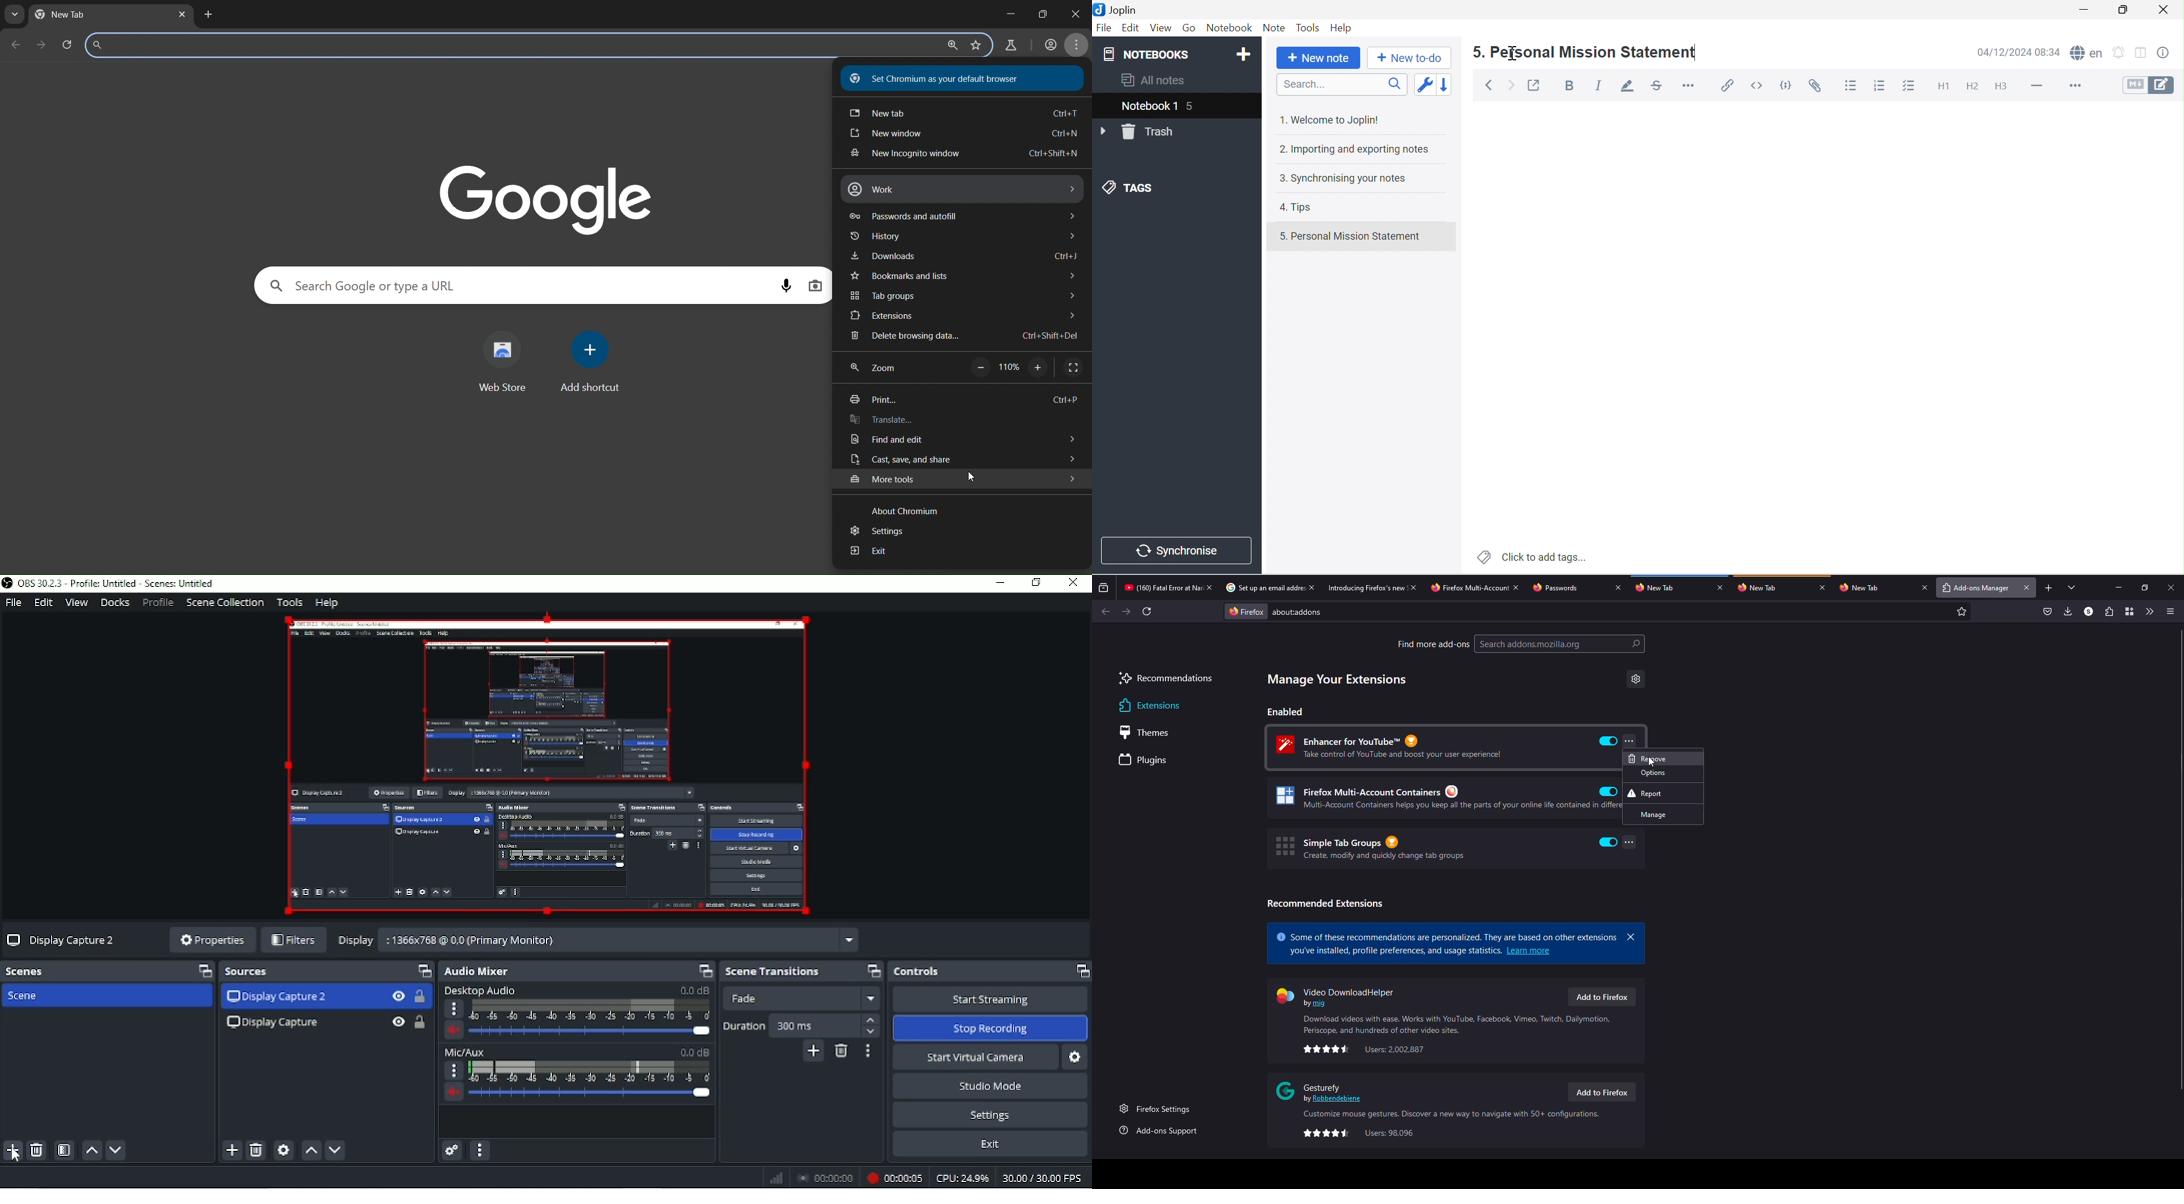  I want to click on new tab, so click(208, 15).